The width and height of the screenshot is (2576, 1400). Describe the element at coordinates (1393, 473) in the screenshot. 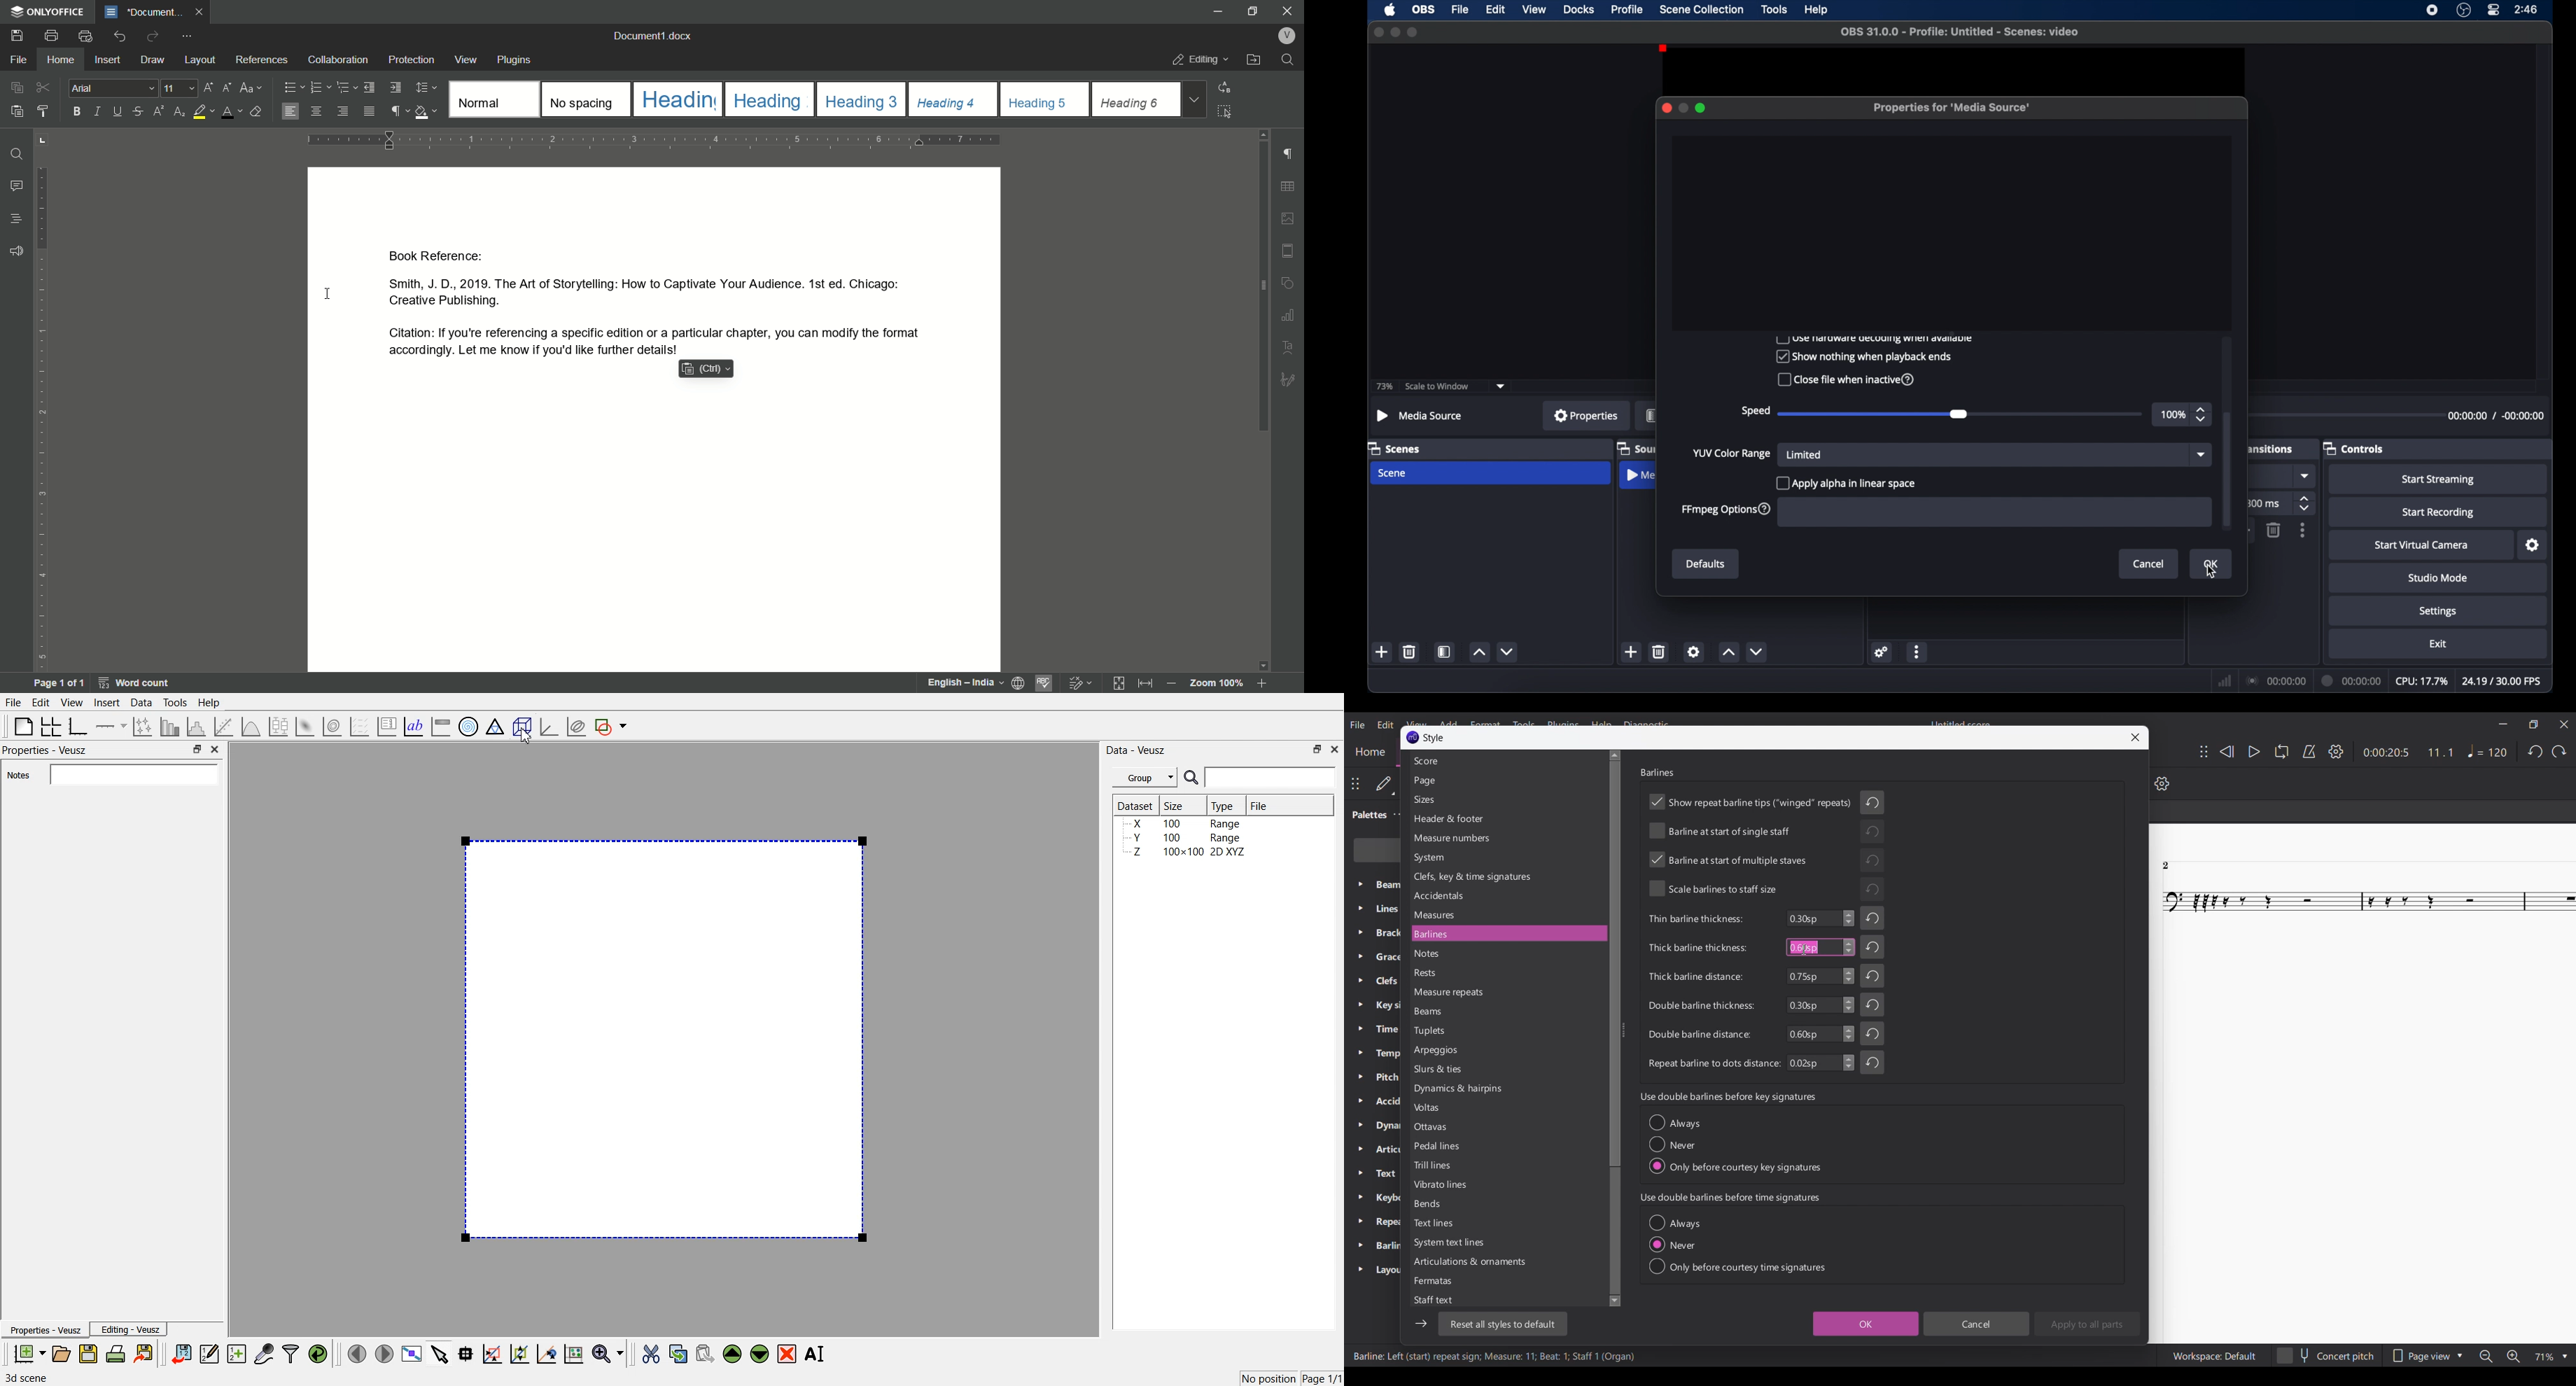

I see `scene` at that location.